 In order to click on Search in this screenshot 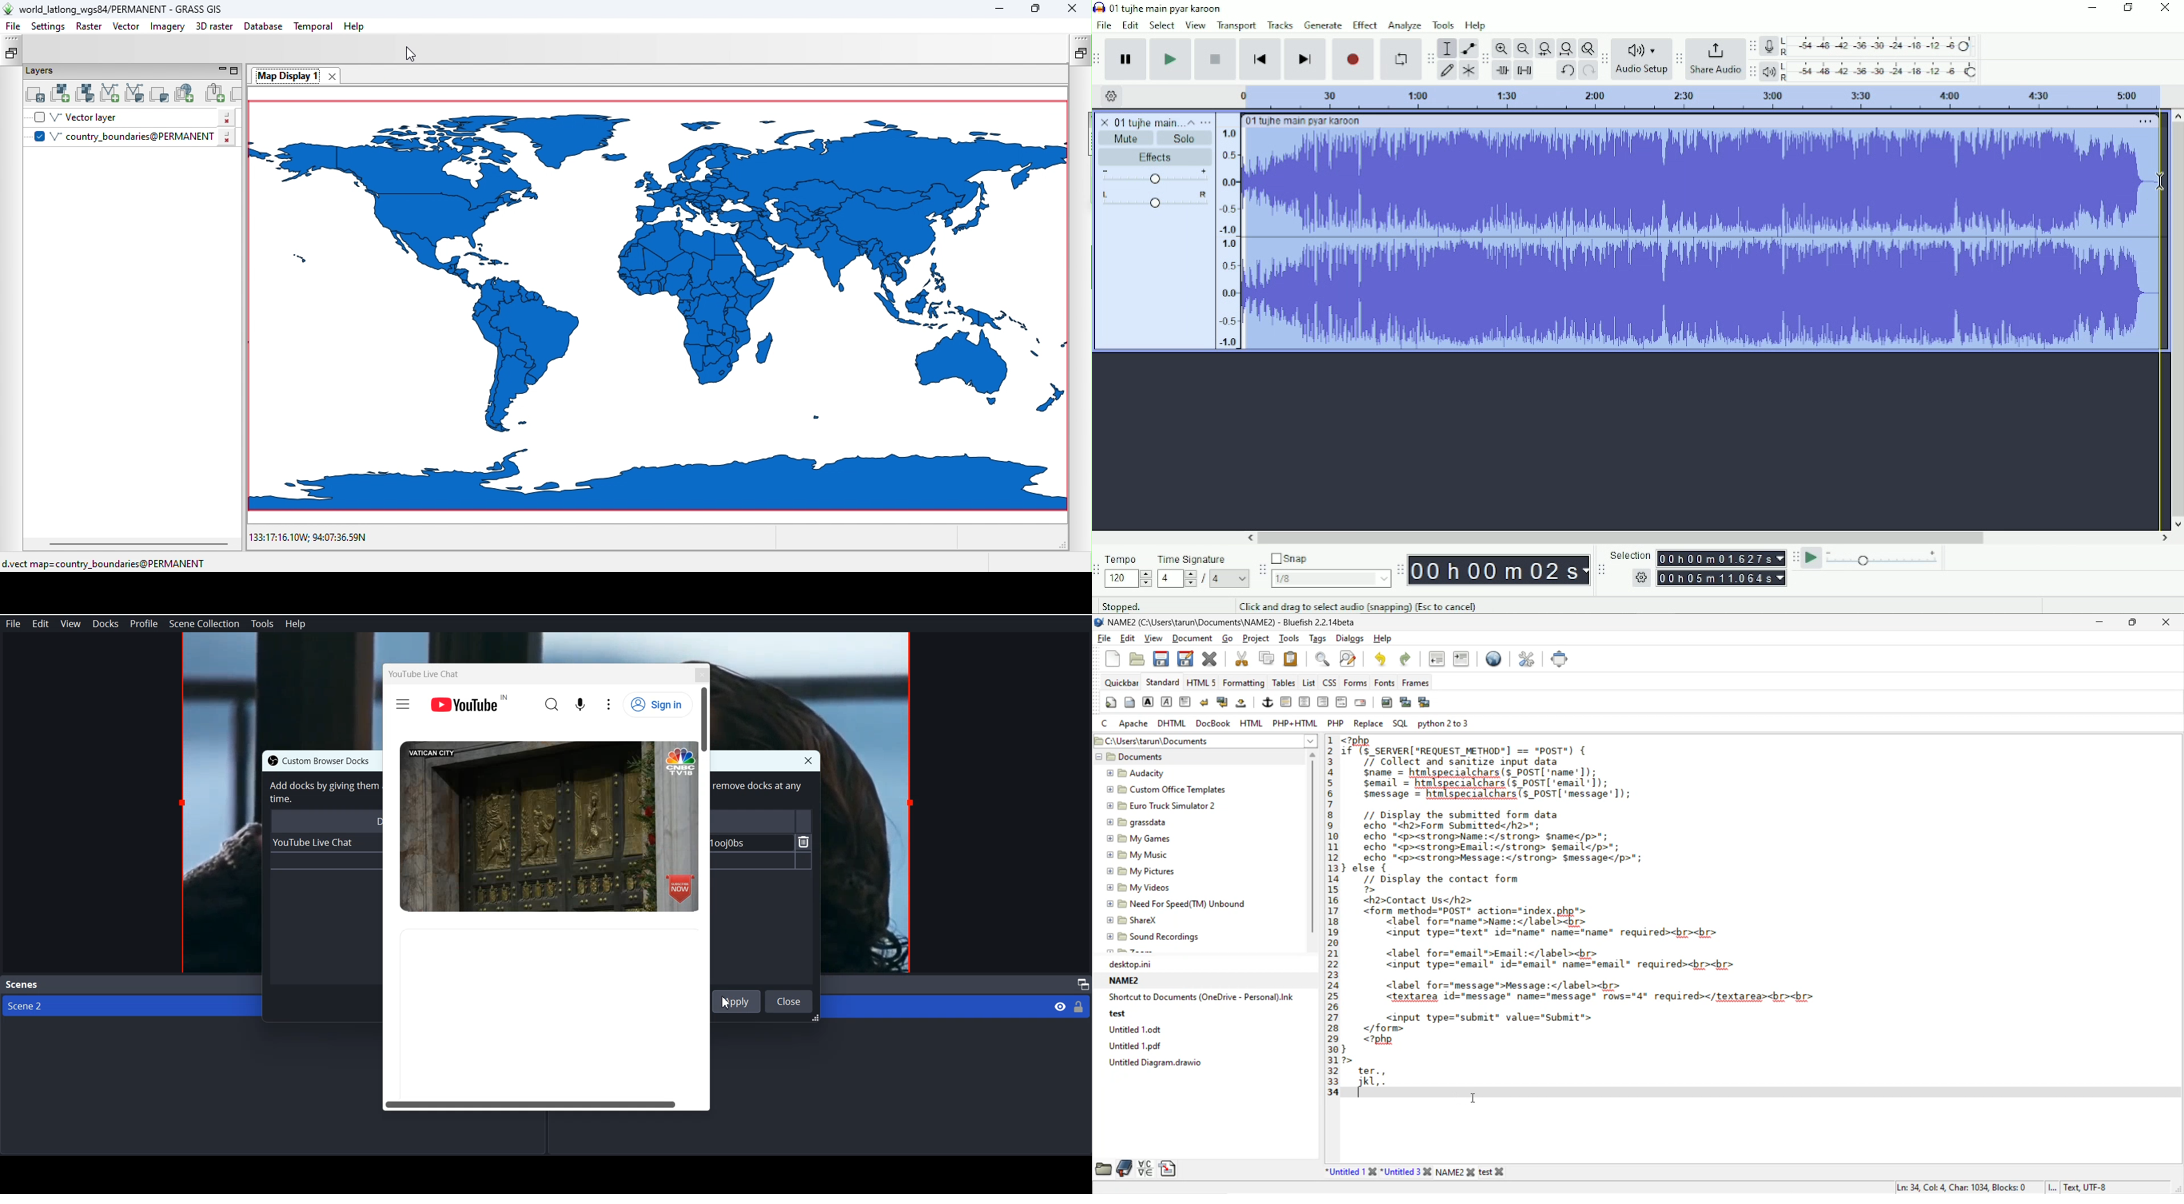, I will do `click(552, 703)`.